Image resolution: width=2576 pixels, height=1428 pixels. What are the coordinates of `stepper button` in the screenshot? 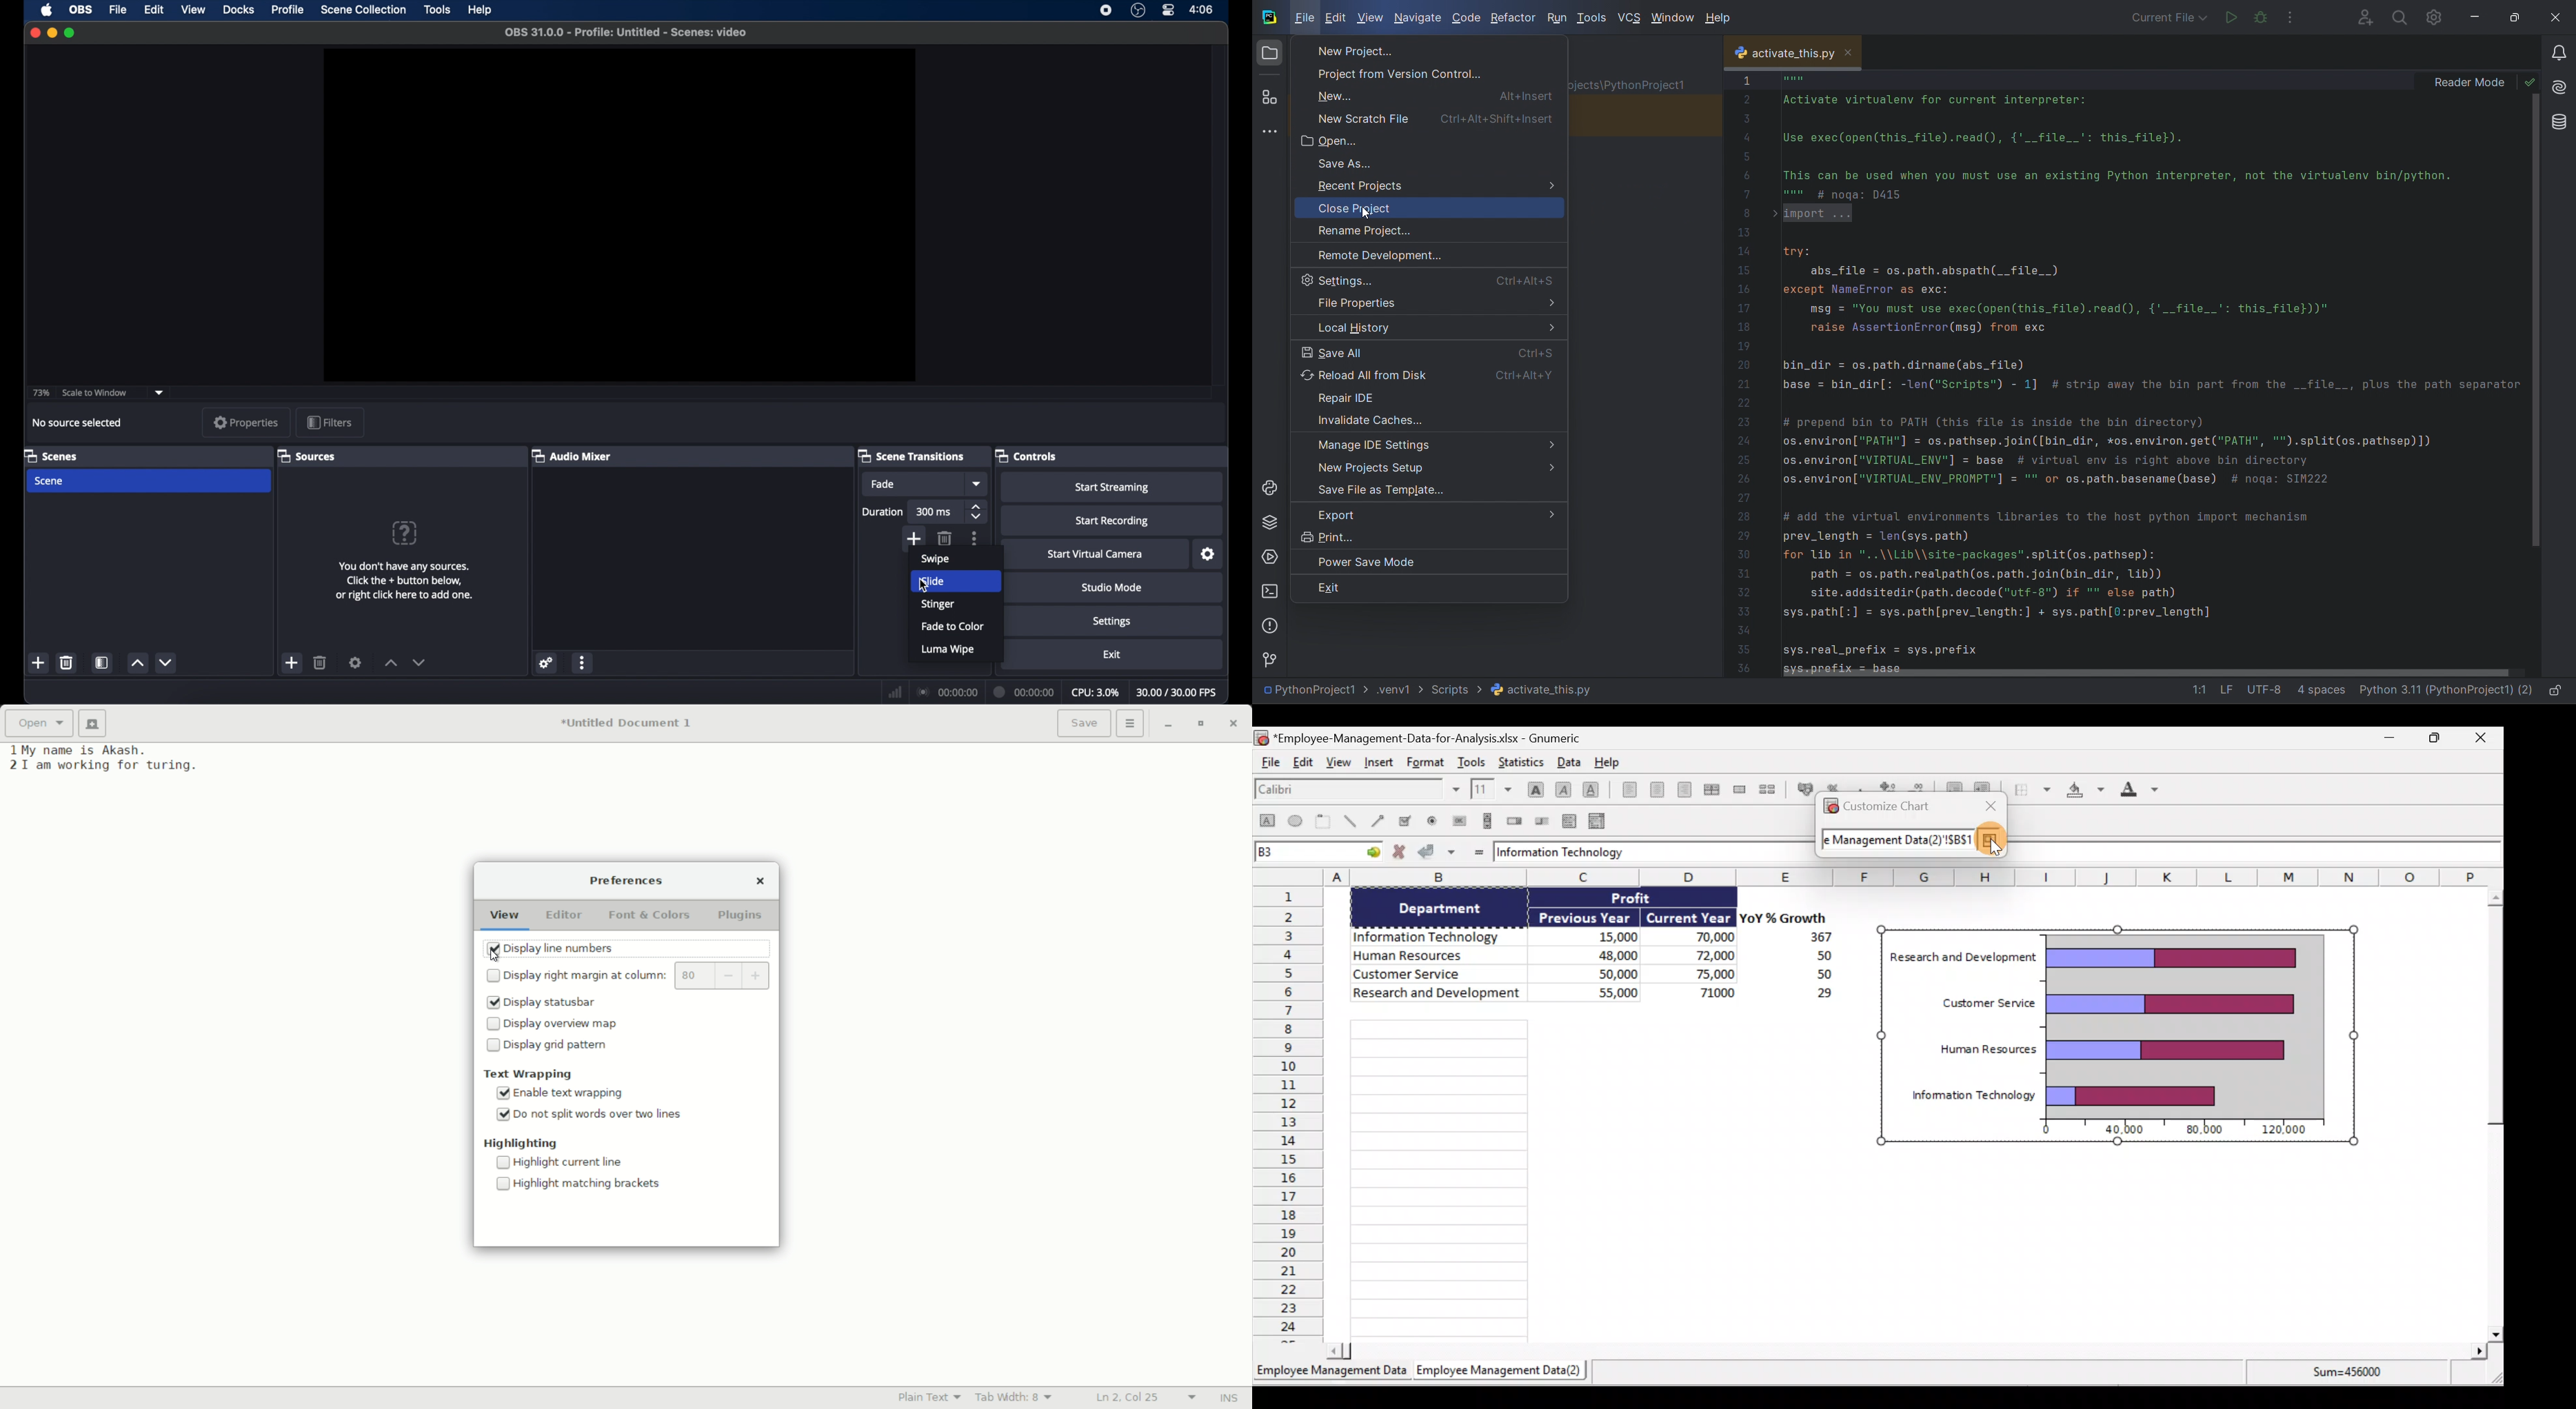 It's located at (978, 511).